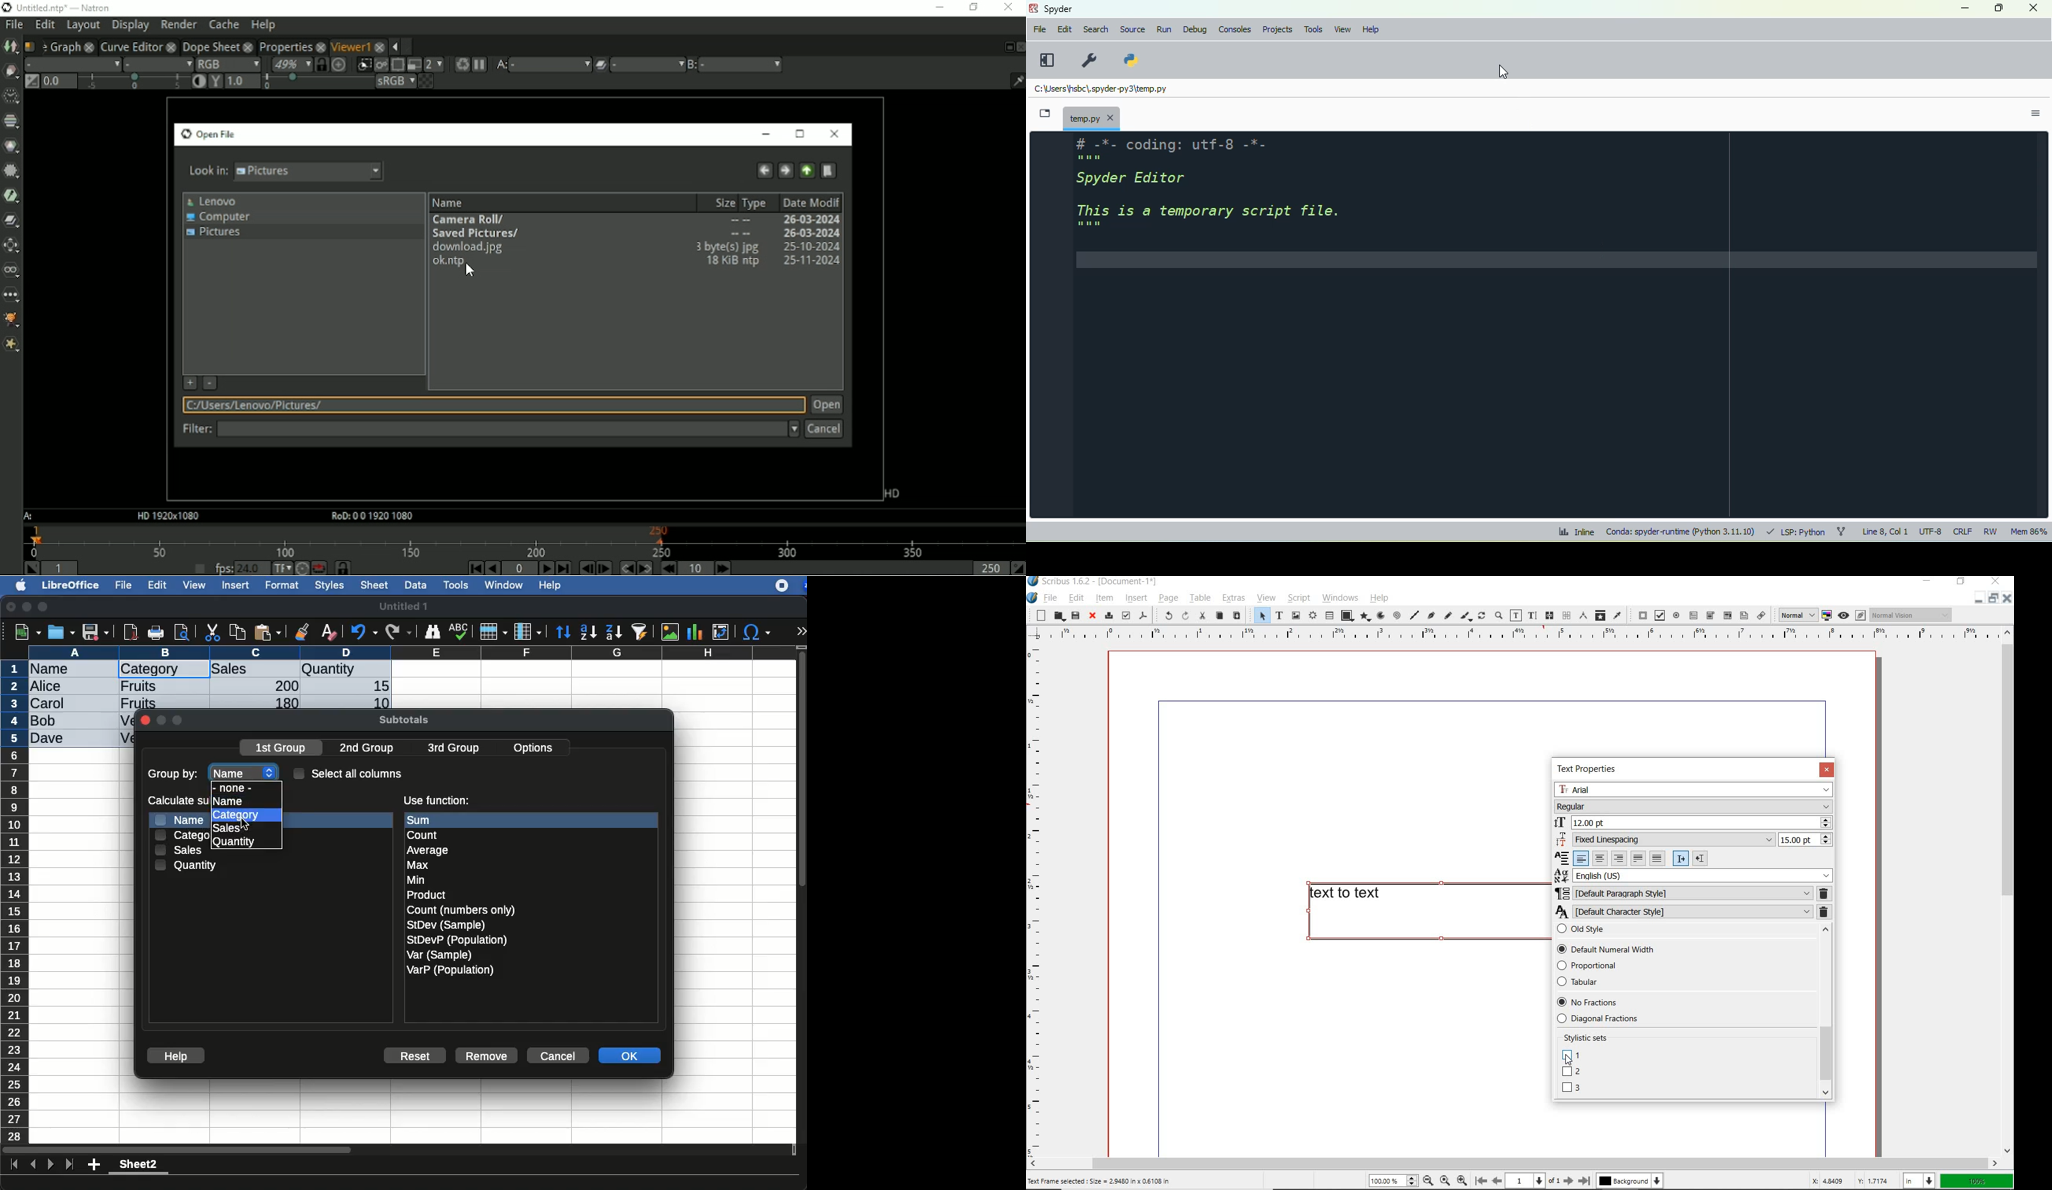 The height and width of the screenshot is (1204, 2072). I want to click on spyder, so click(1059, 9).